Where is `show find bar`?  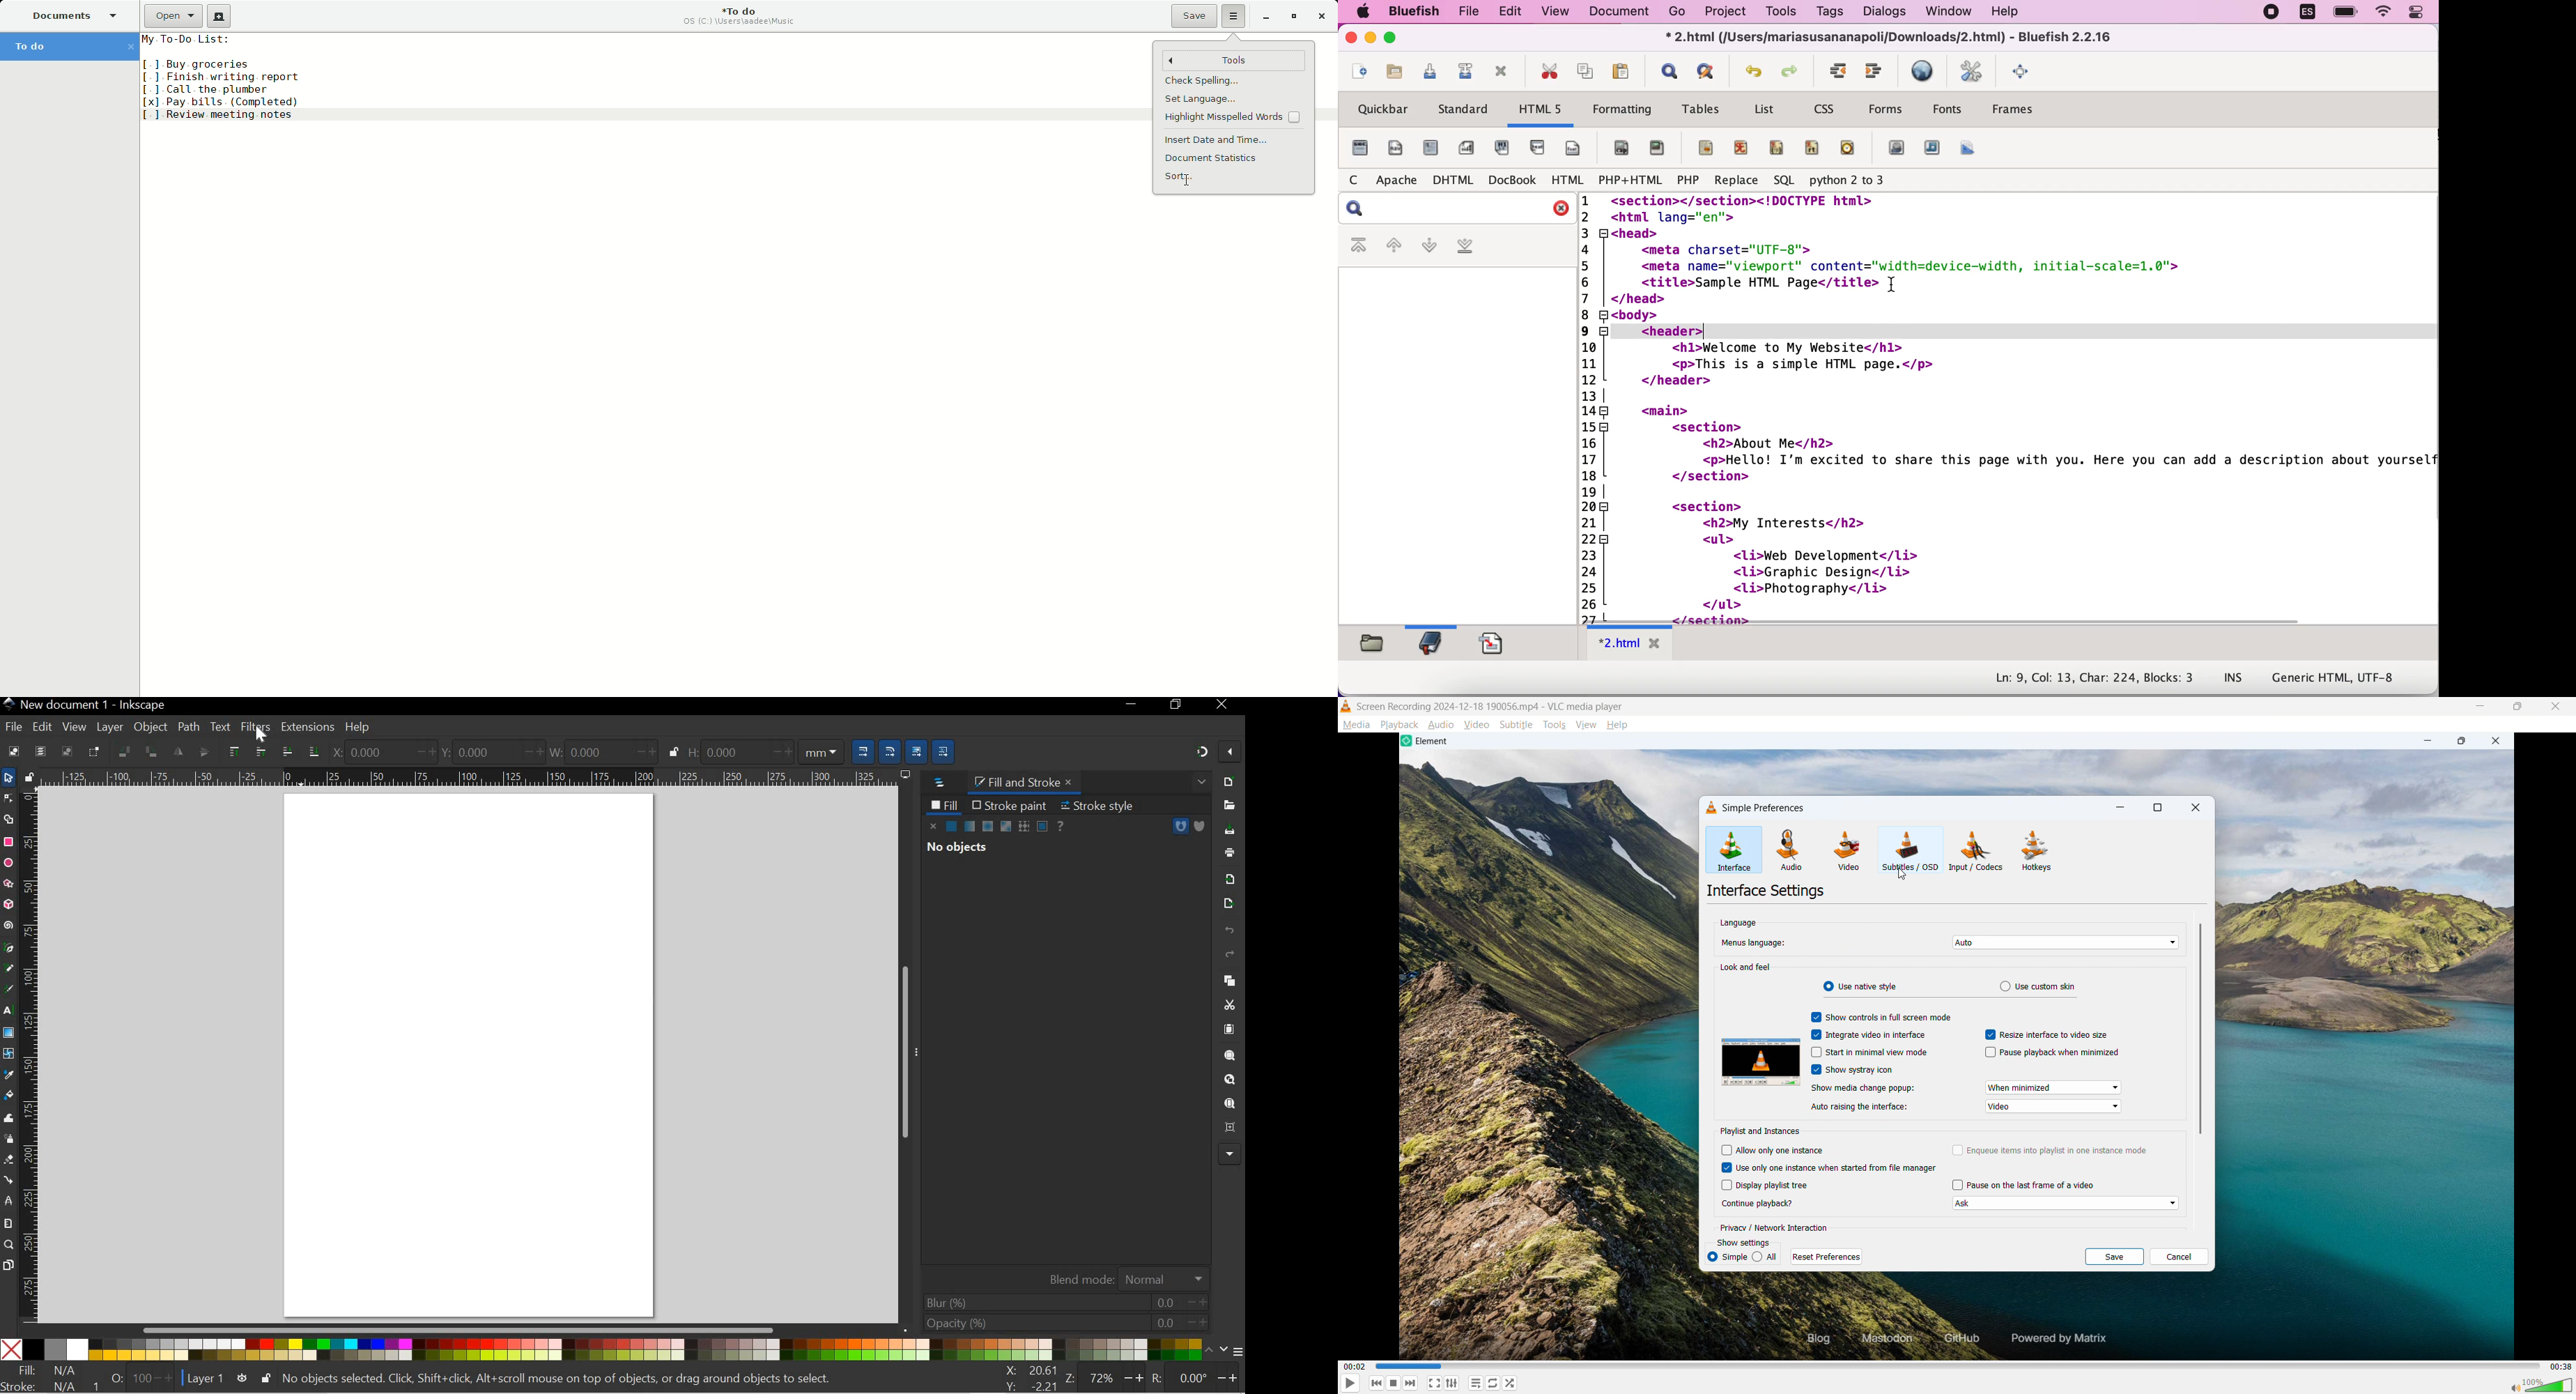 show find bar is located at coordinates (1668, 71).